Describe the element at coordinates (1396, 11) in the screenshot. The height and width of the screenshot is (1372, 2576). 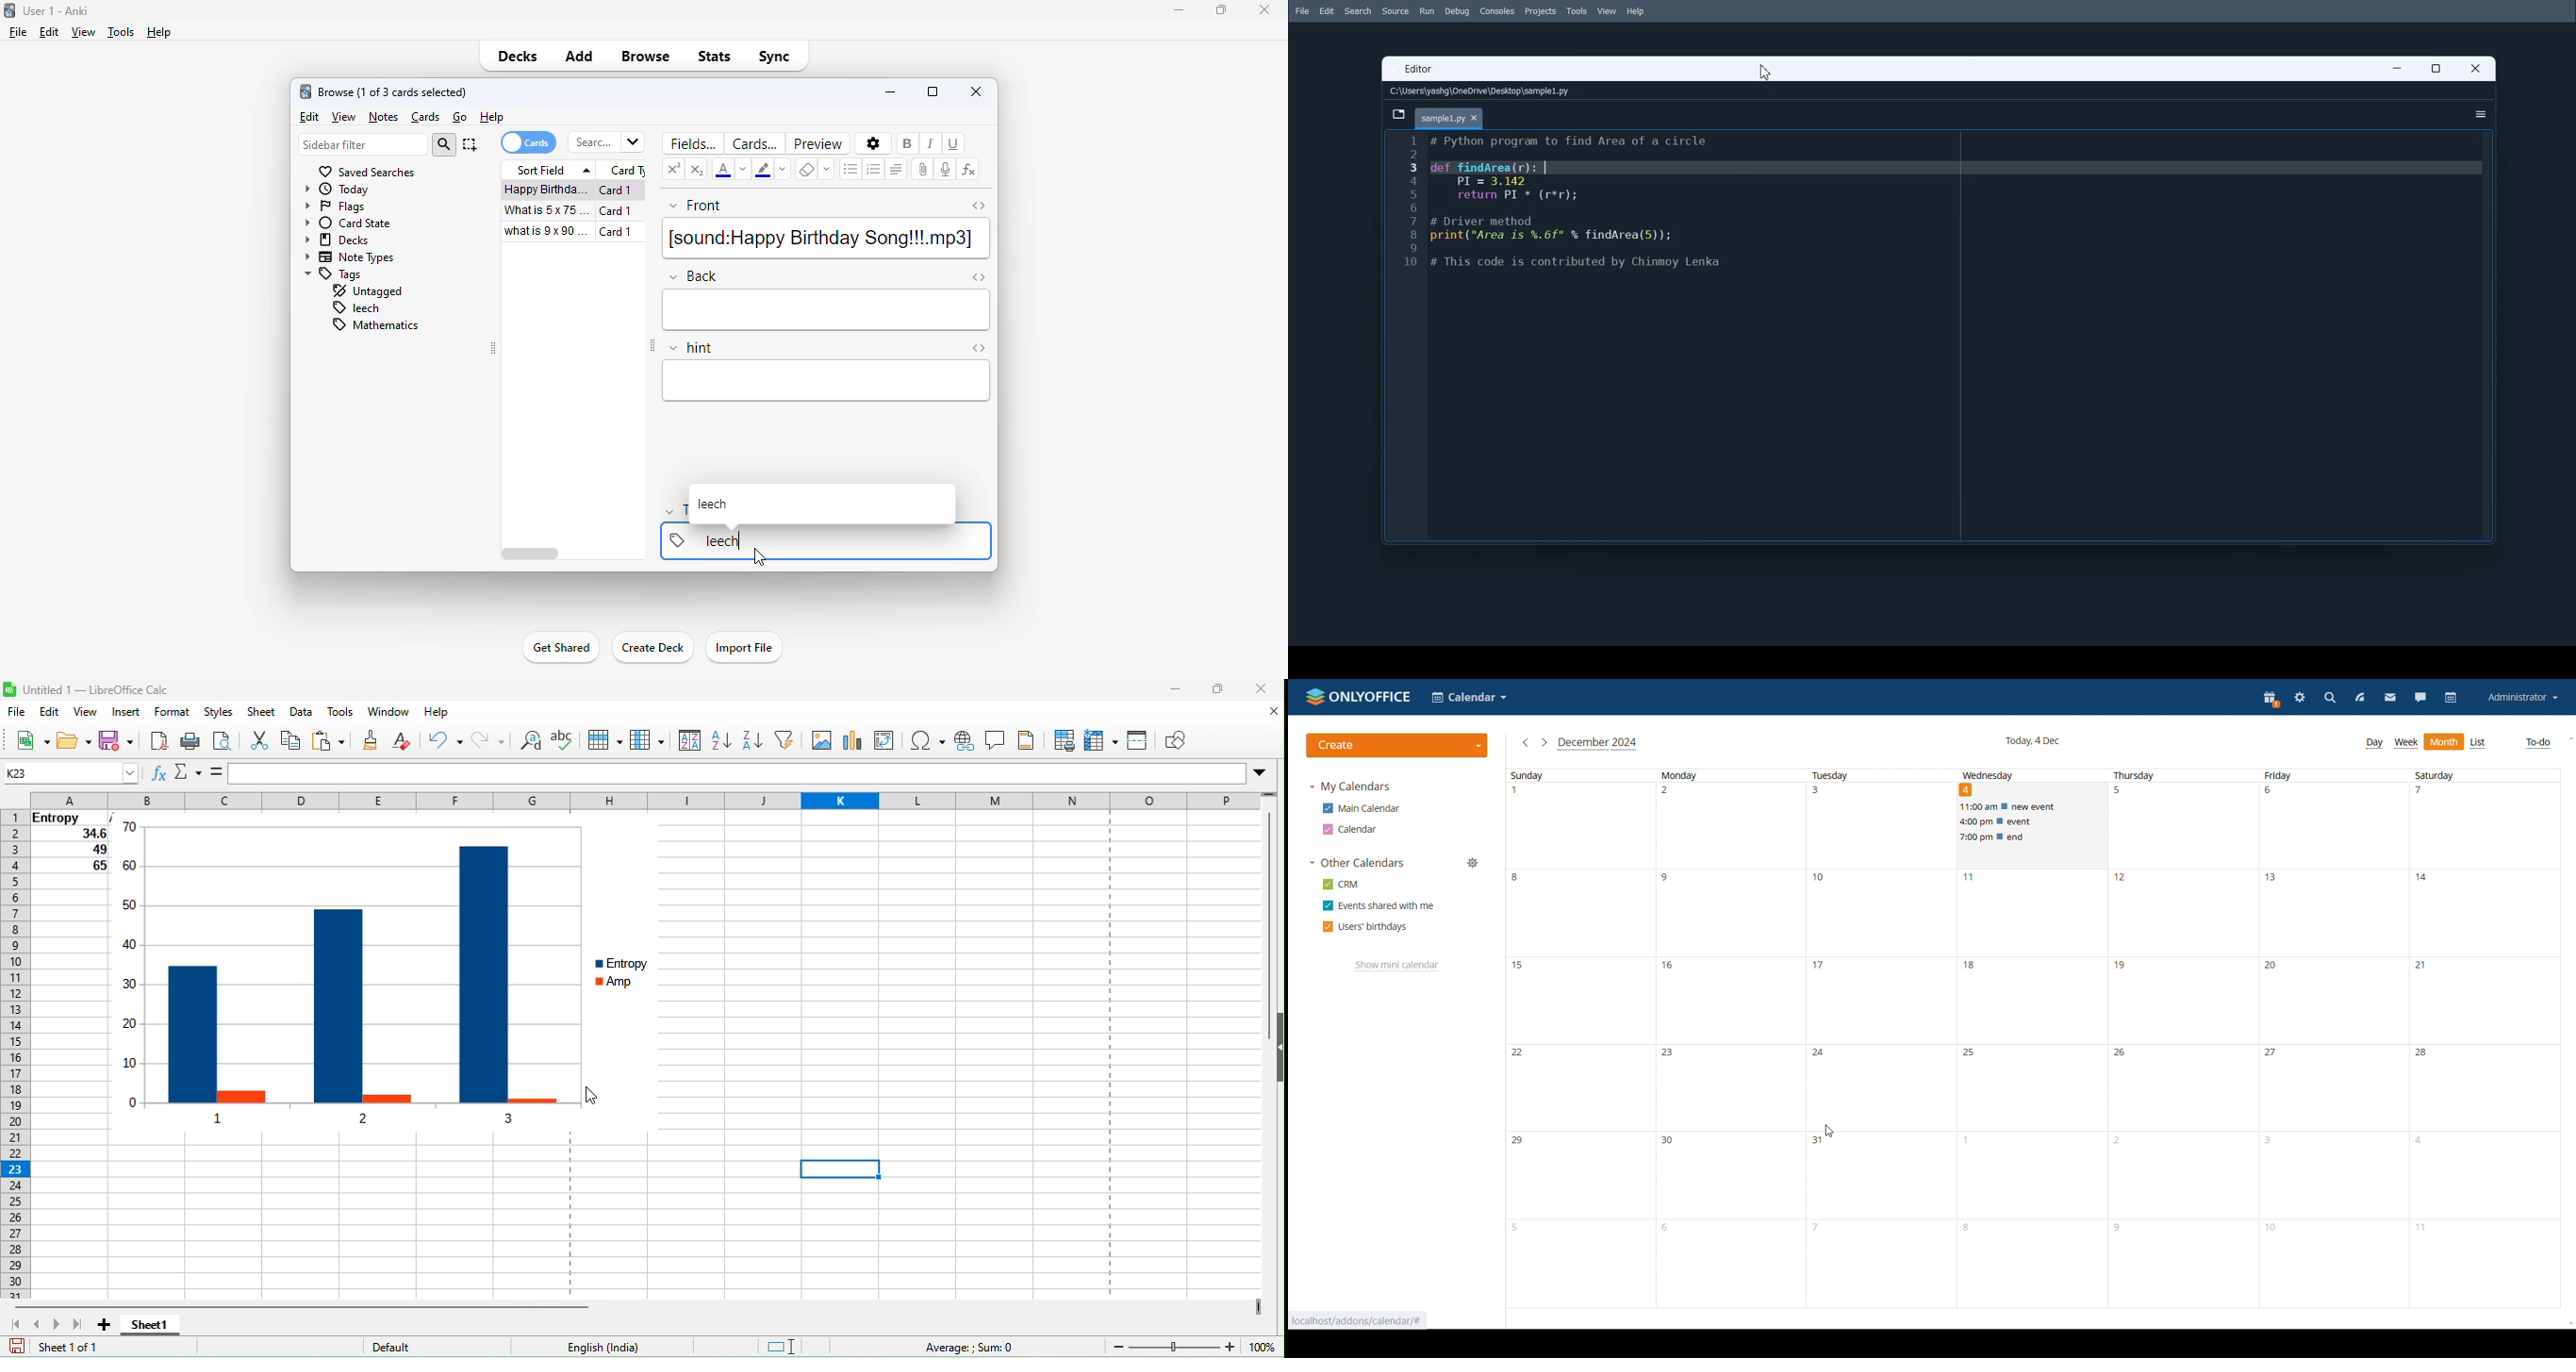
I see `Source` at that location.